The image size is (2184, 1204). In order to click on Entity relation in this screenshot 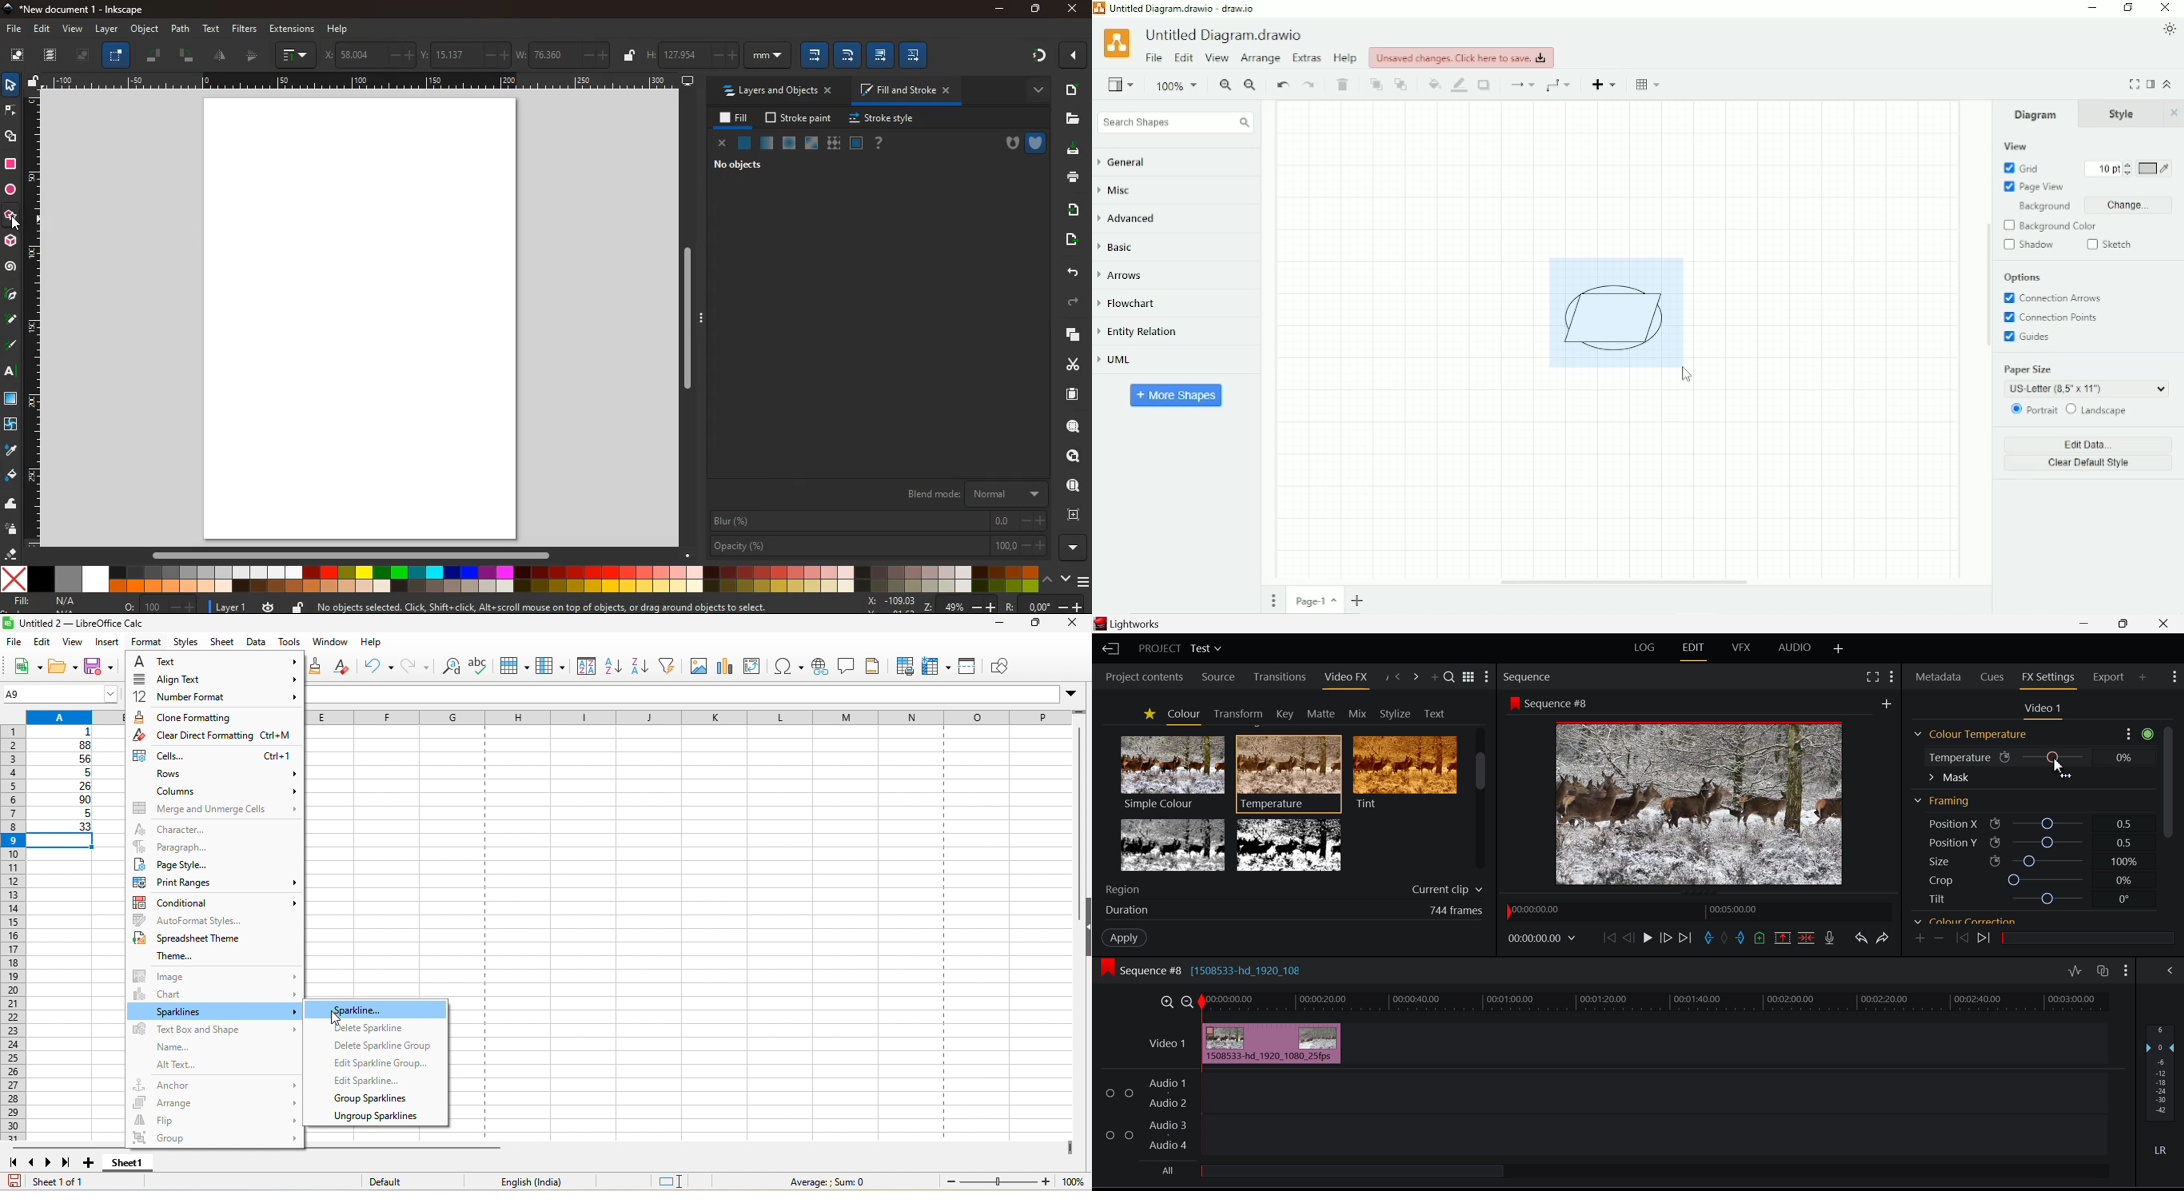, I will do `click(1147, 332)`.